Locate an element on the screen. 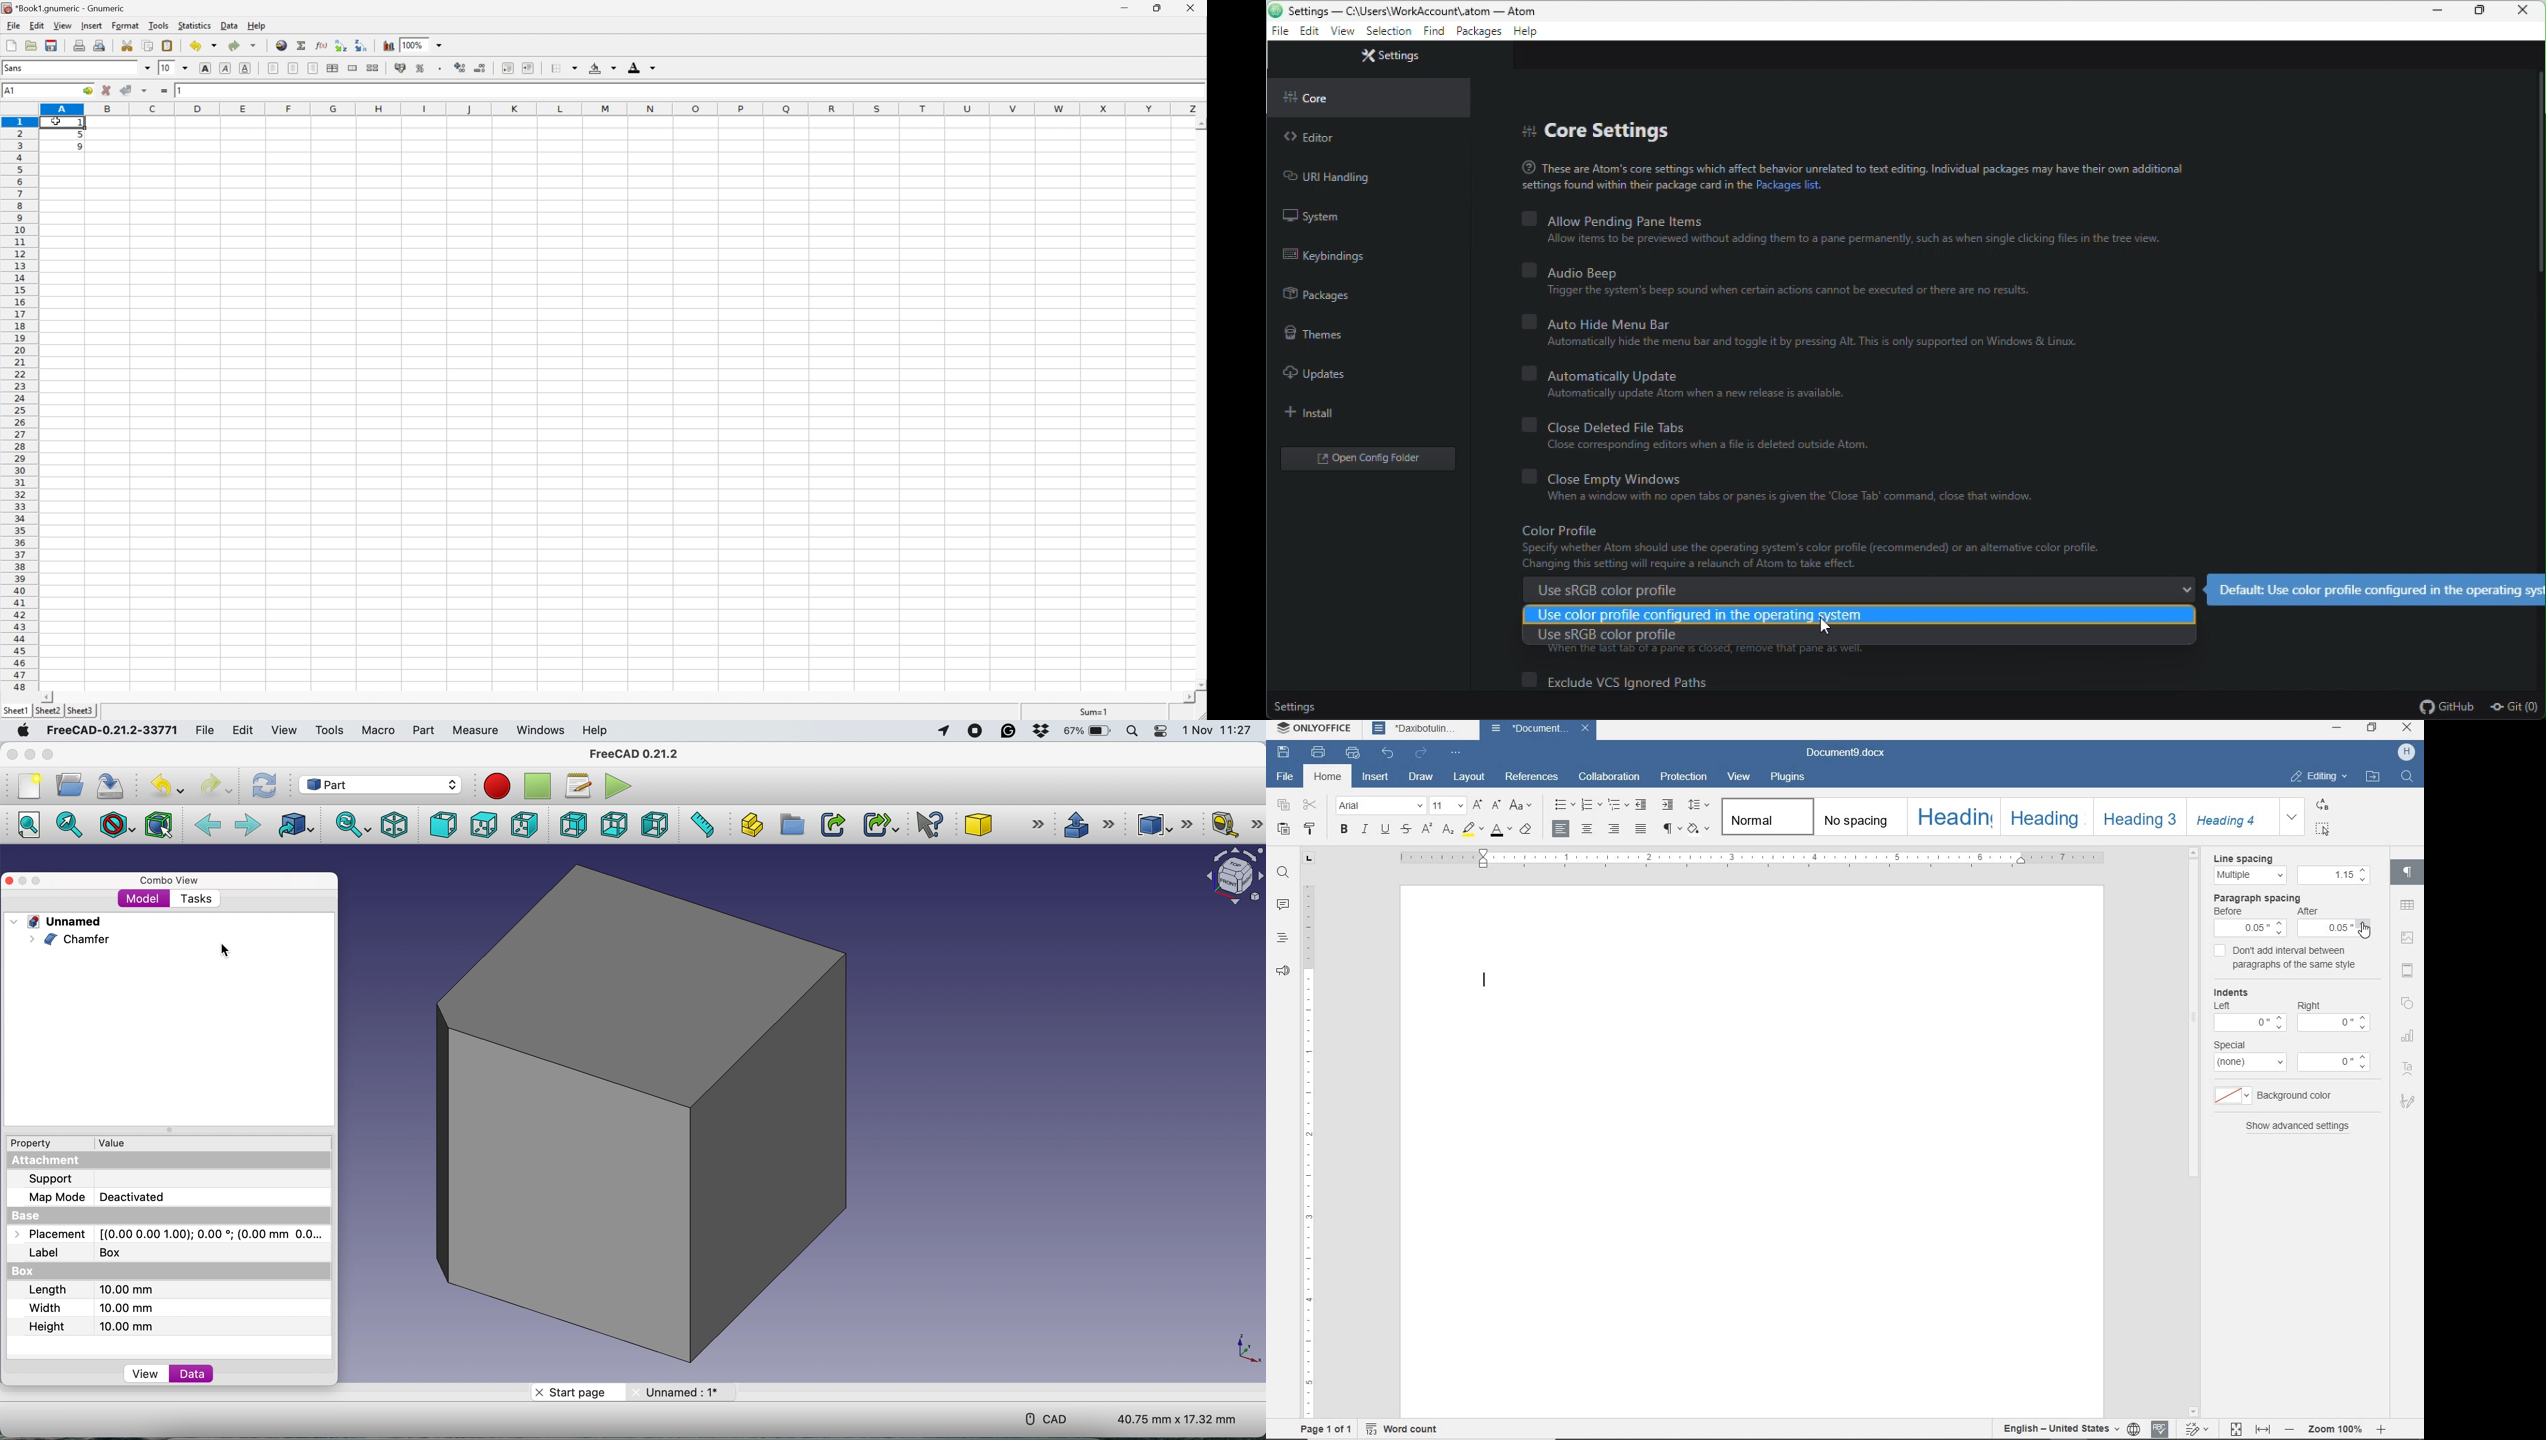  rectangle with chamfer is located at coordinates (654, 1117).